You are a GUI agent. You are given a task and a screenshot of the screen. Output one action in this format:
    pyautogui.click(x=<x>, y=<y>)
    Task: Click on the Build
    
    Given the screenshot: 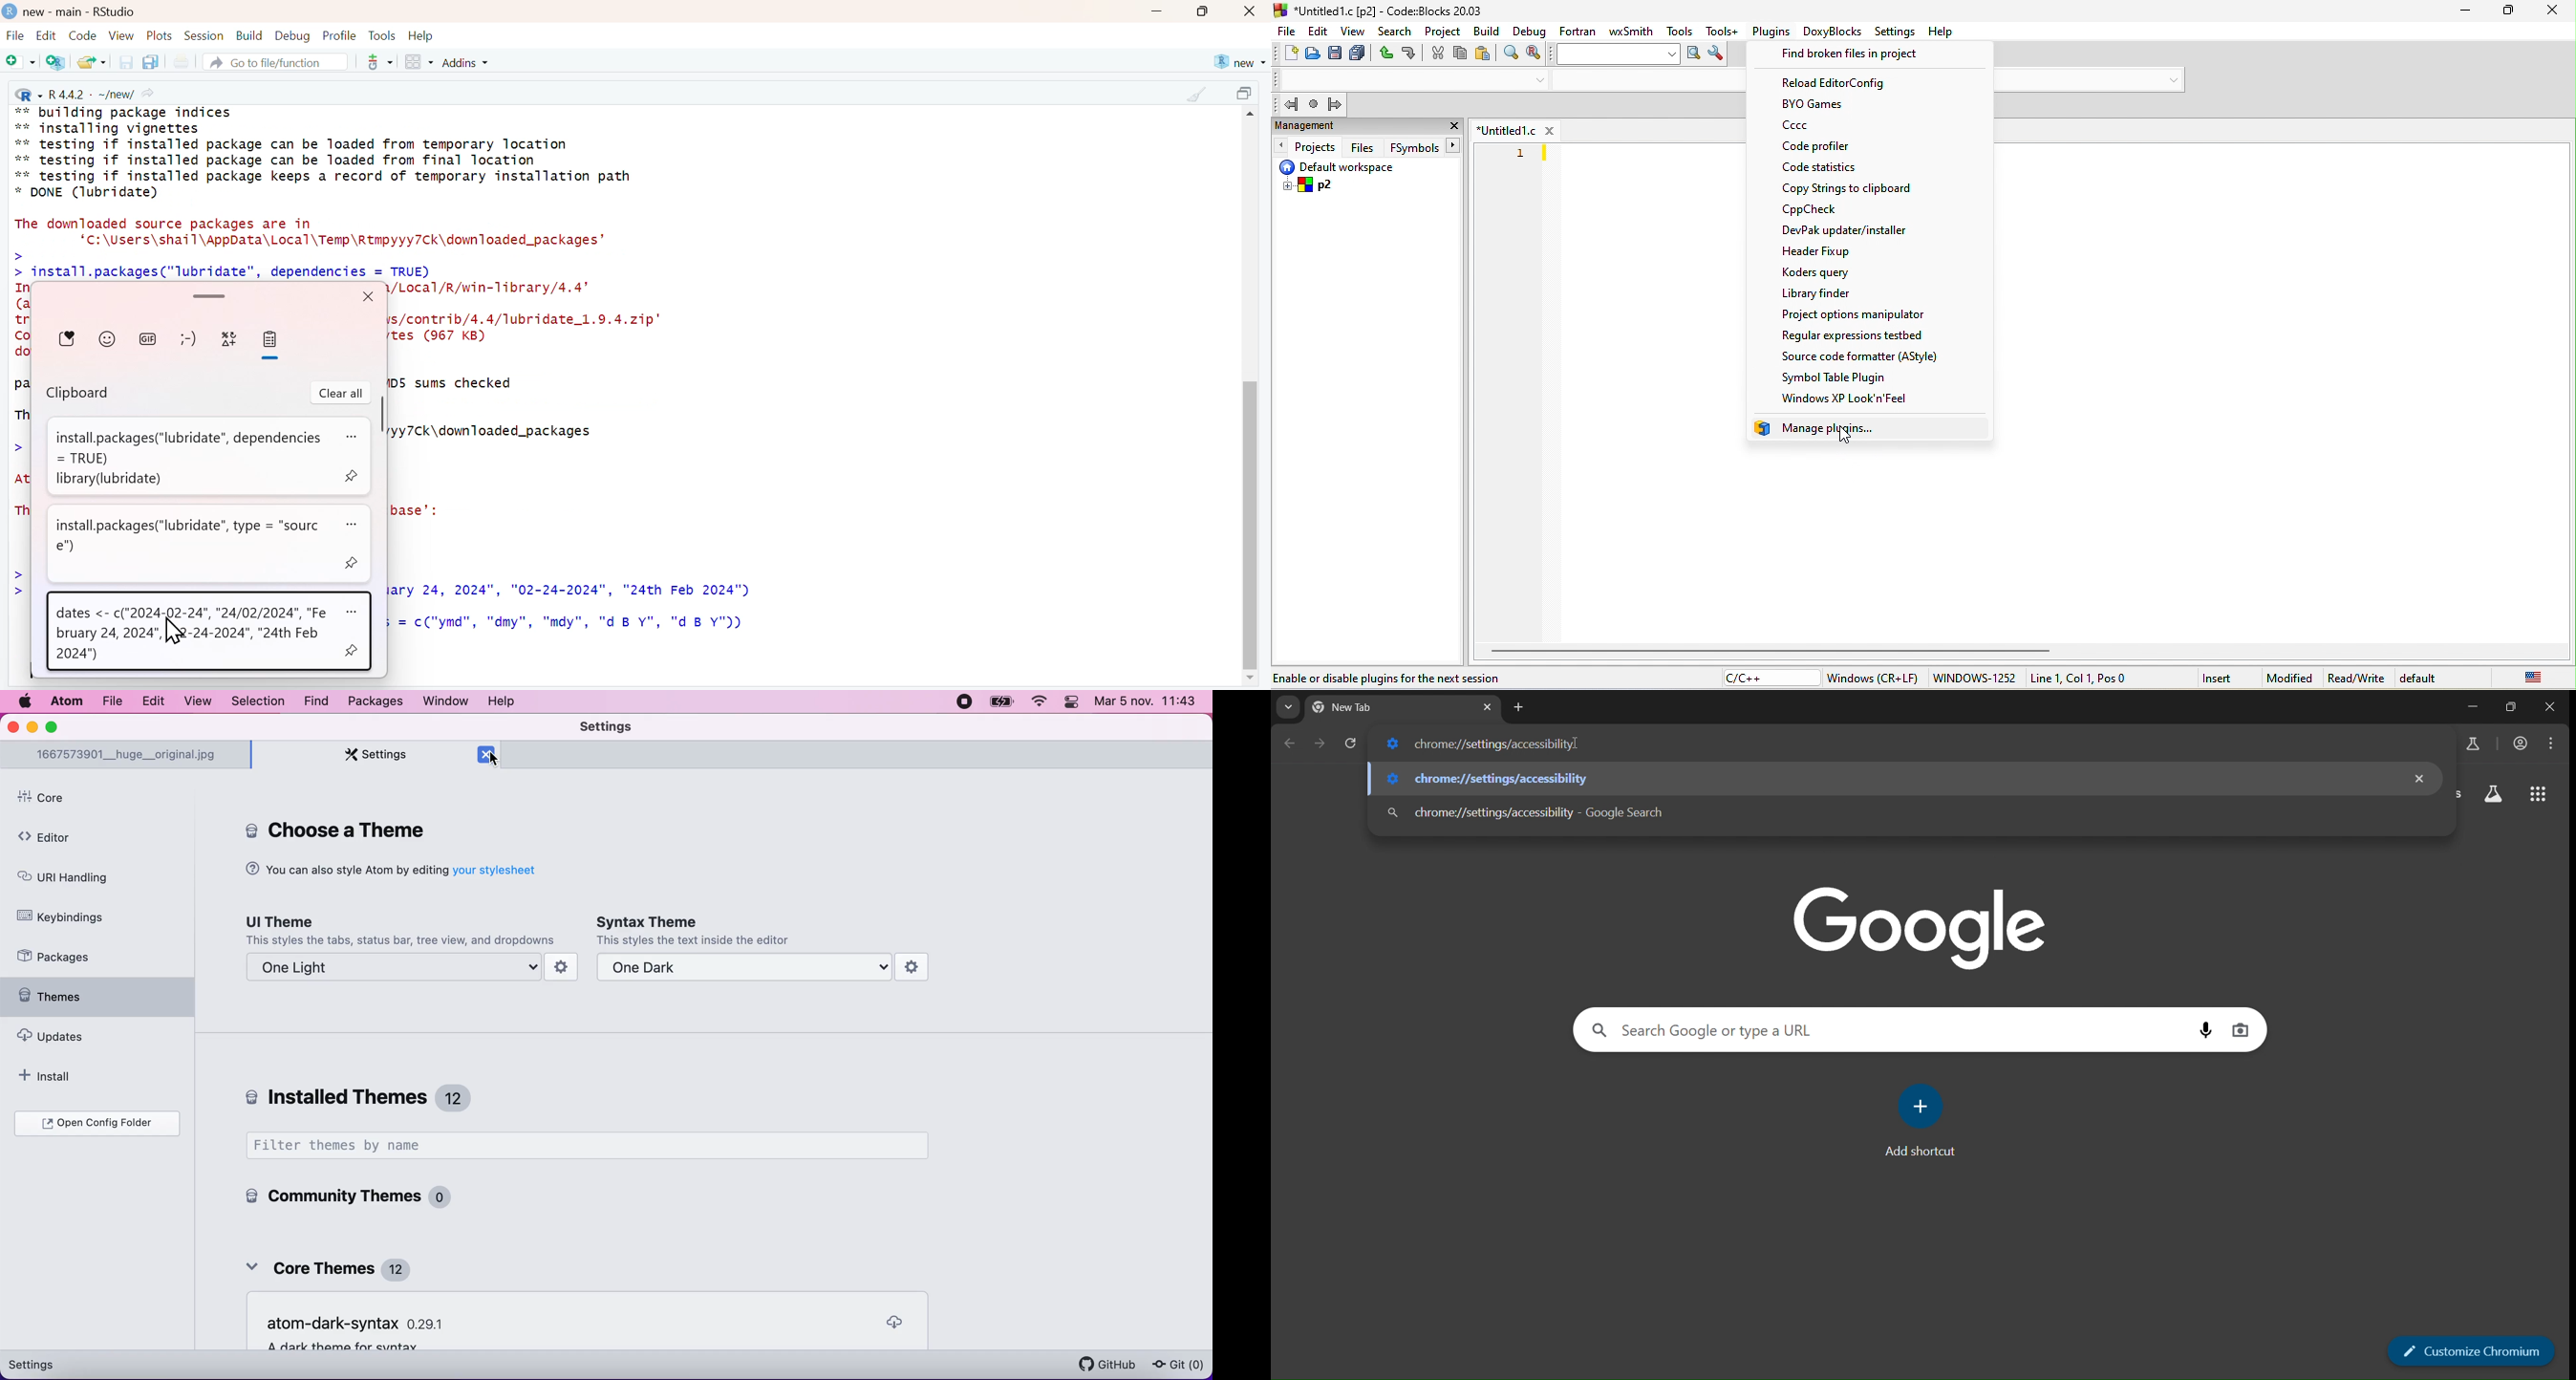 What is the action you would take?
    pyautogui.click(x=249, y=36)
    